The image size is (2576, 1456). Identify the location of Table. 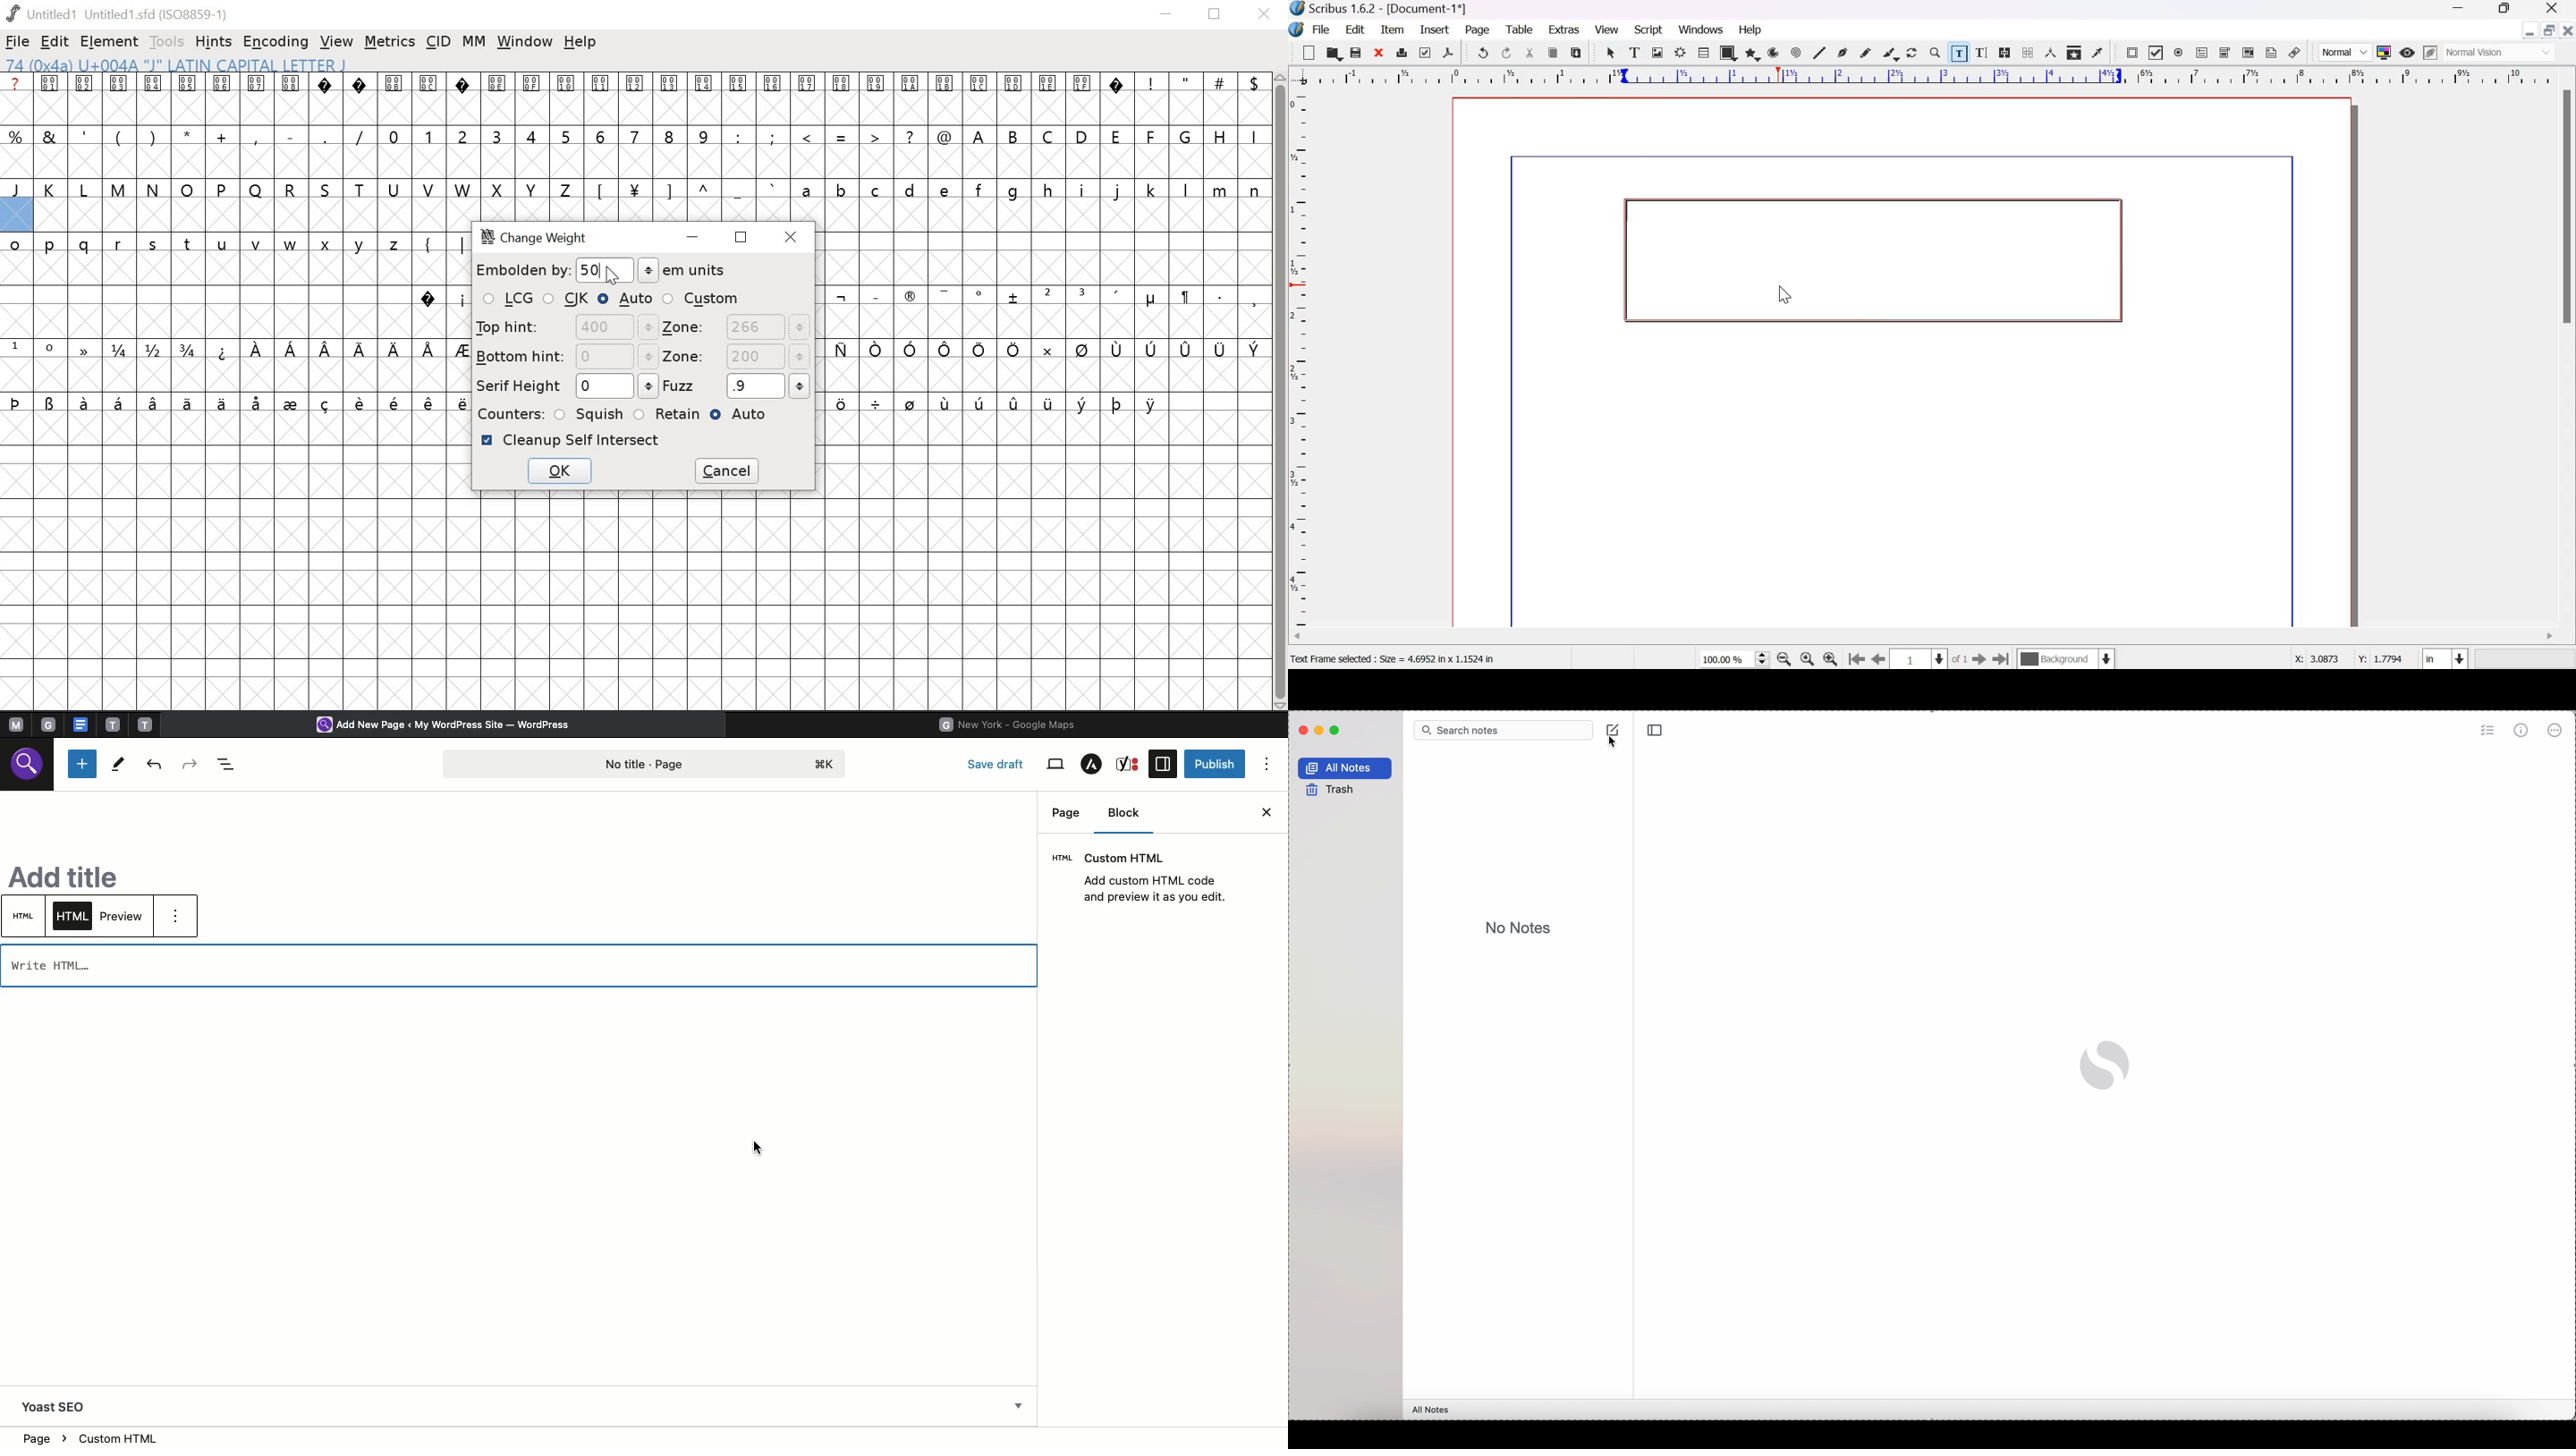
(1703, 52).